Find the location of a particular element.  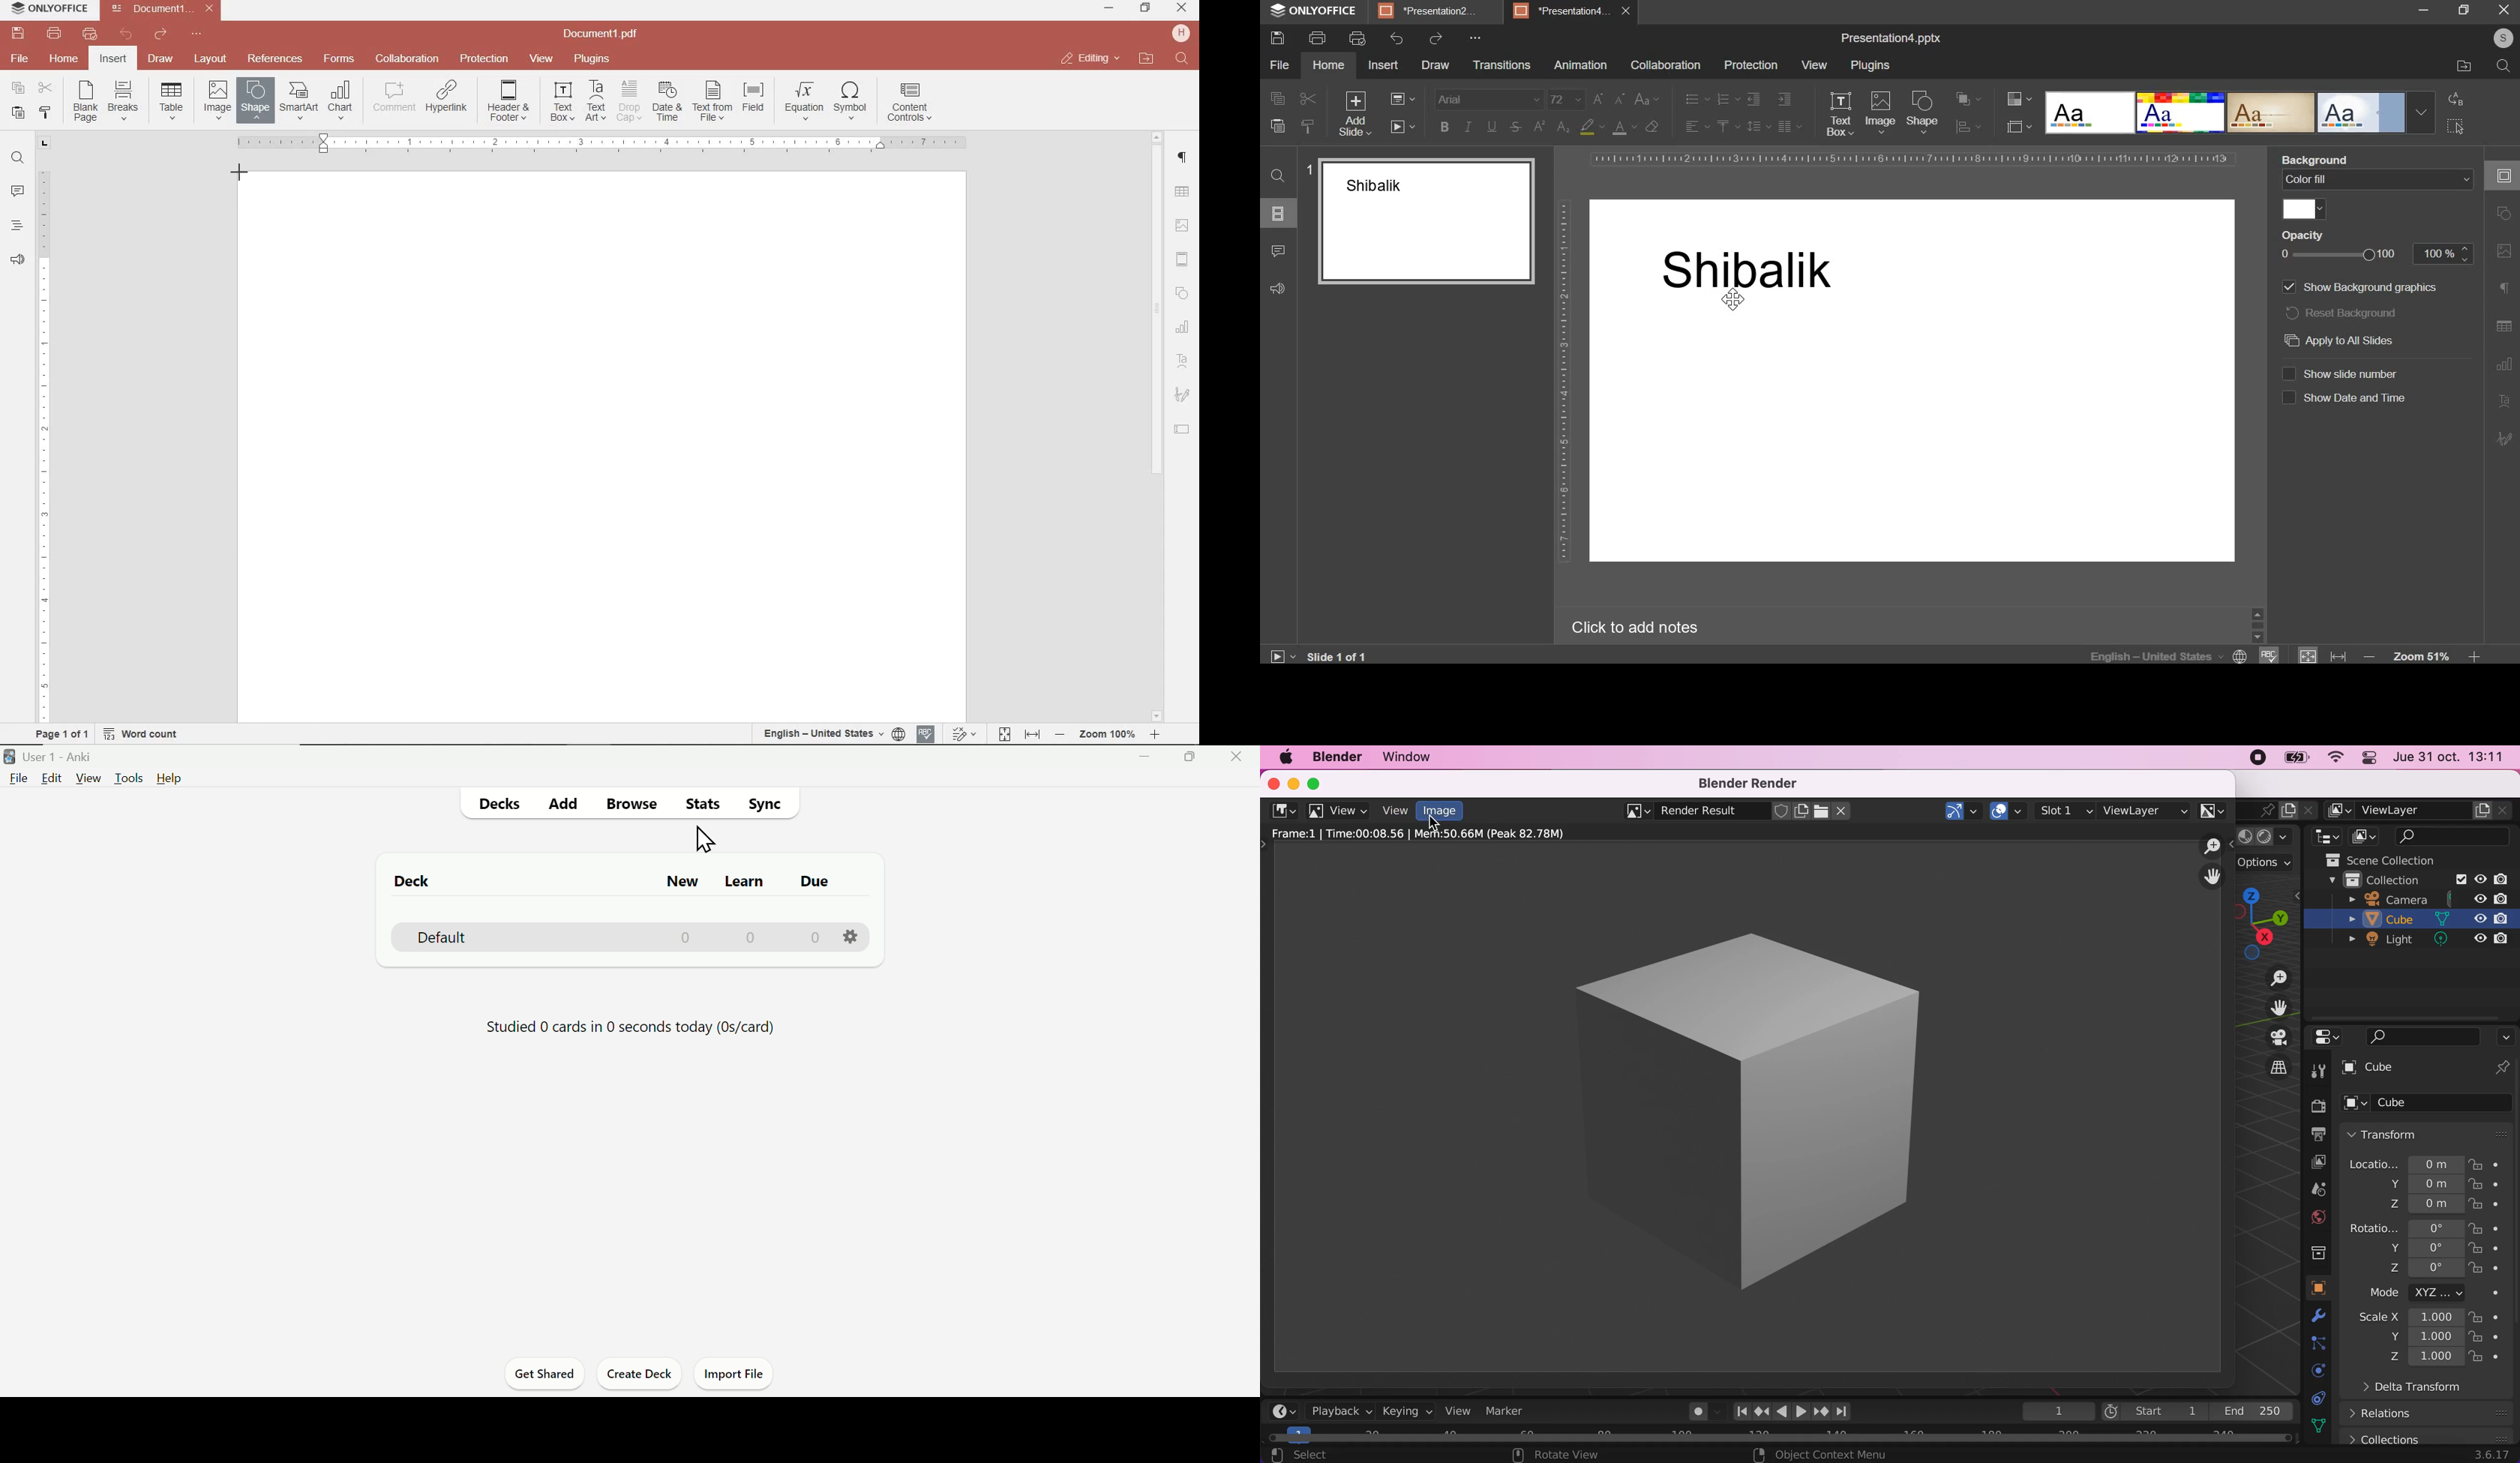

undo is located at coordinates (126, 34).